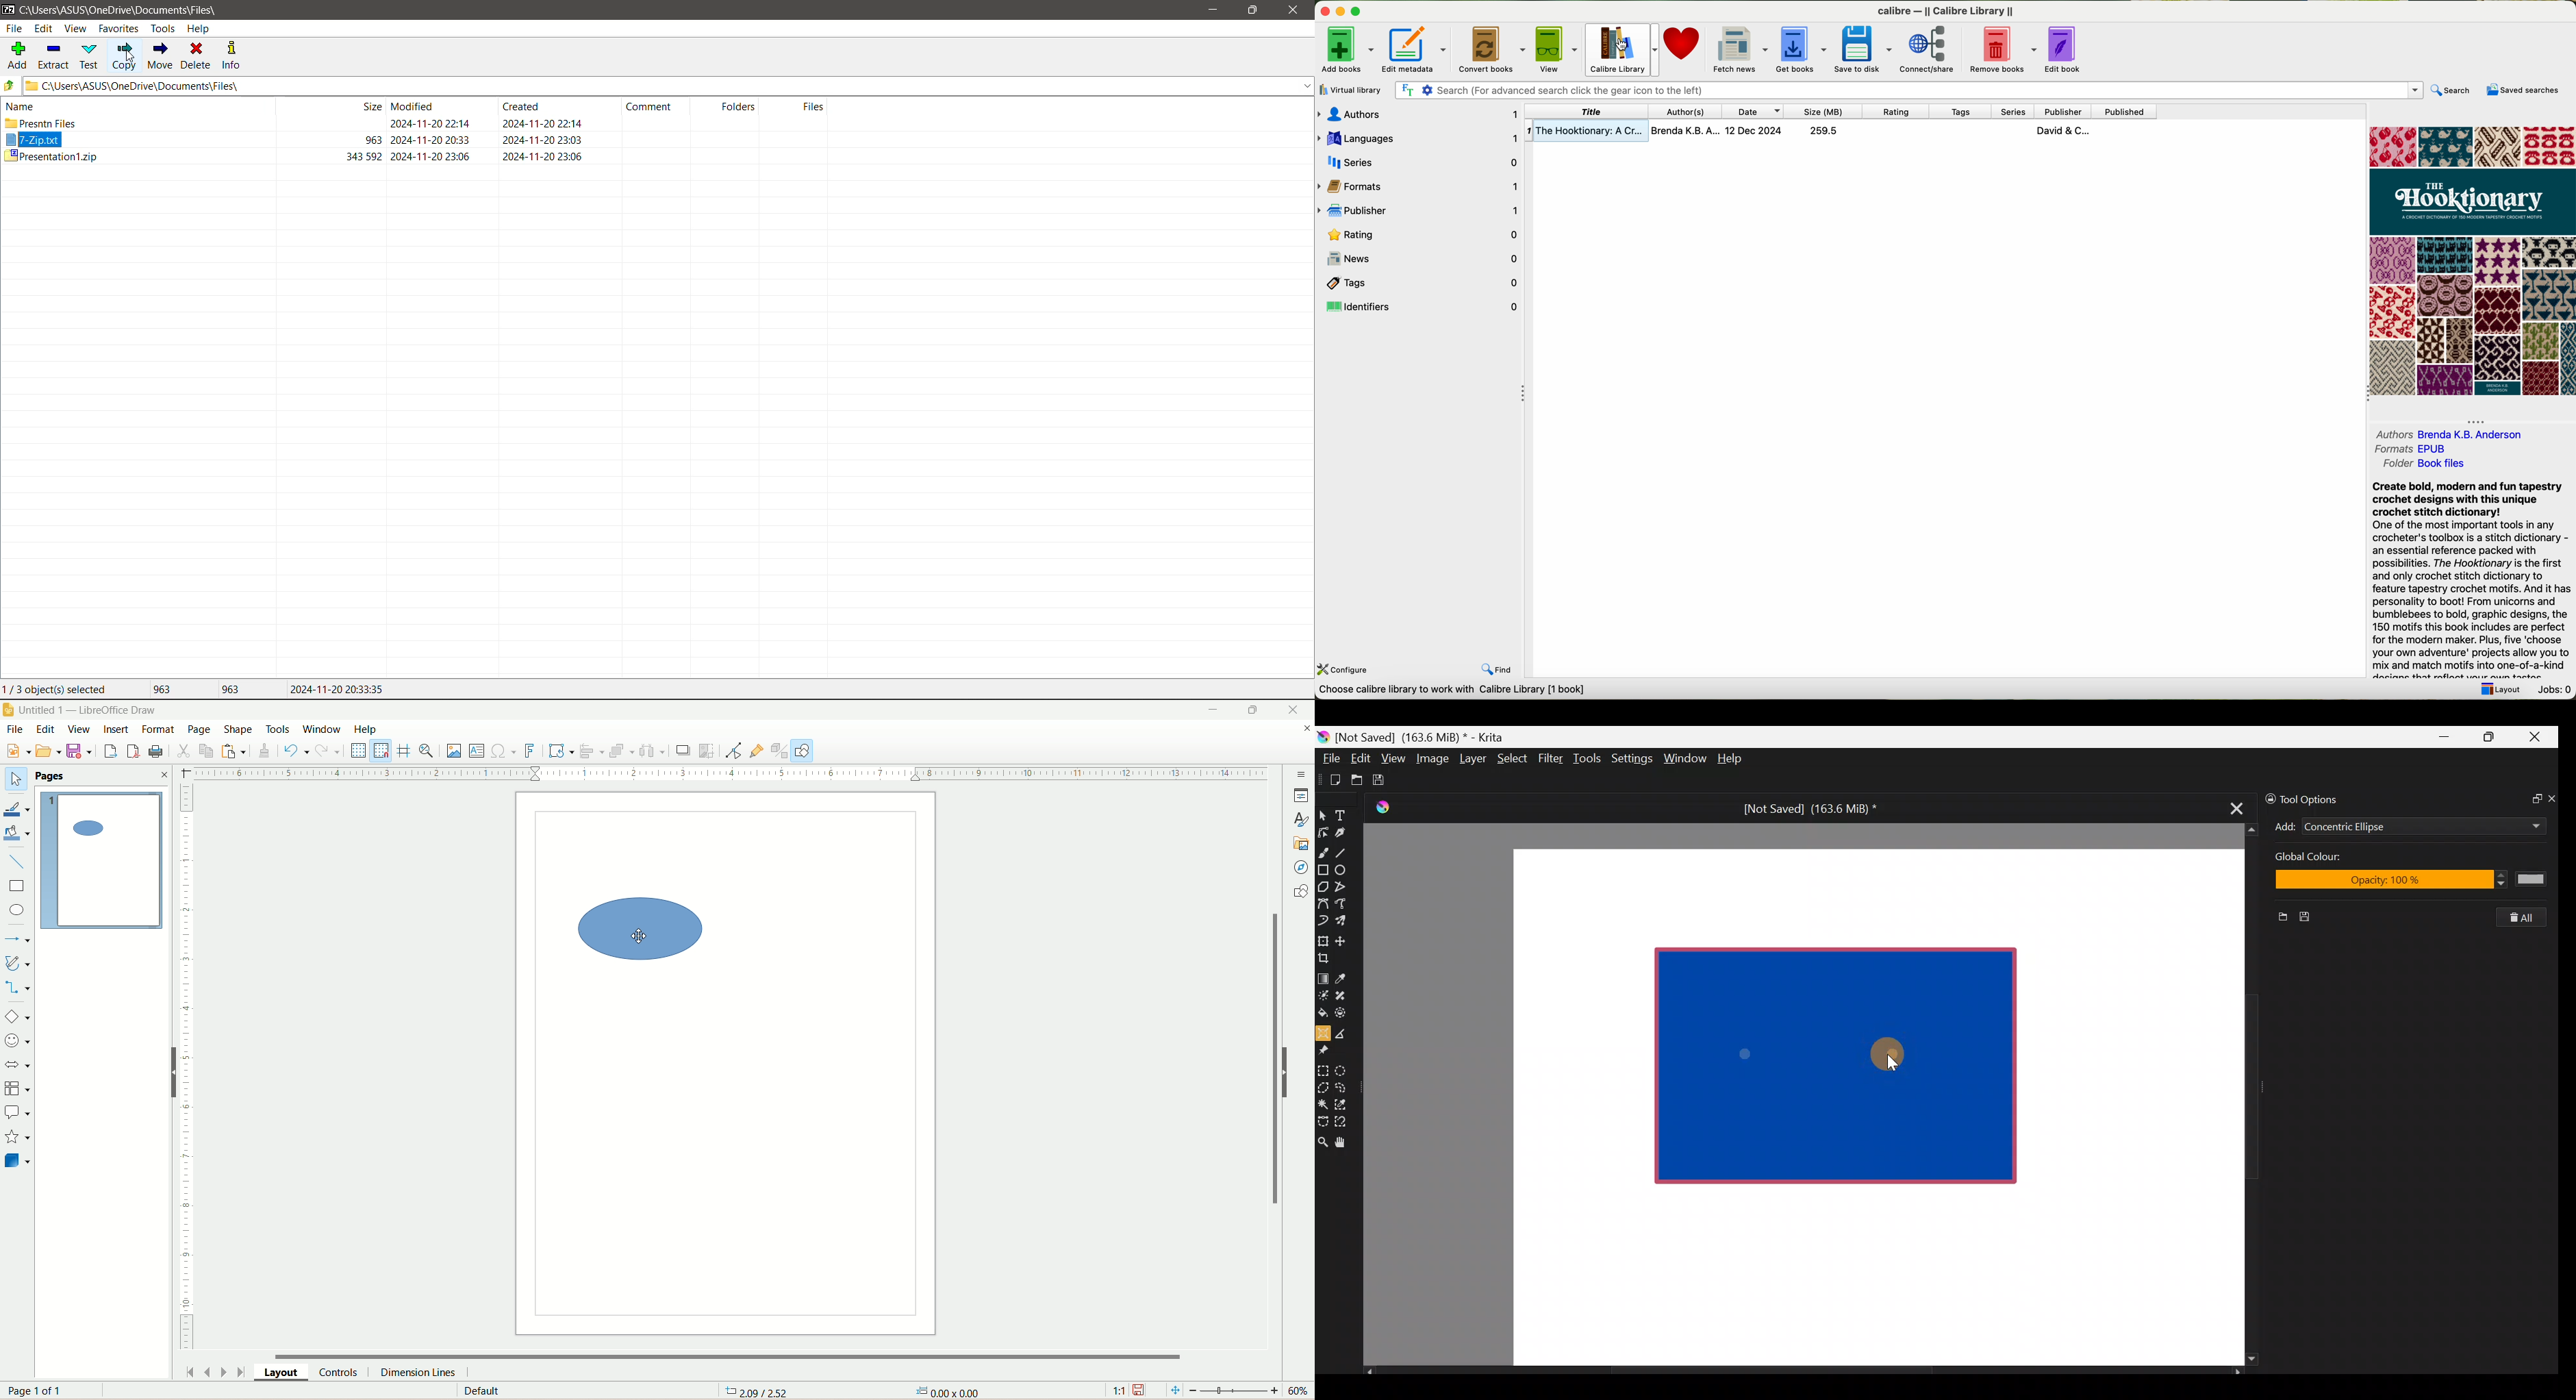 Image resolution: width=2576 pixels, height=1400 pixels. What do you see at coordinates (681, 752) in the screenshot?
I see `shadow` at bounding box center [681, 752].